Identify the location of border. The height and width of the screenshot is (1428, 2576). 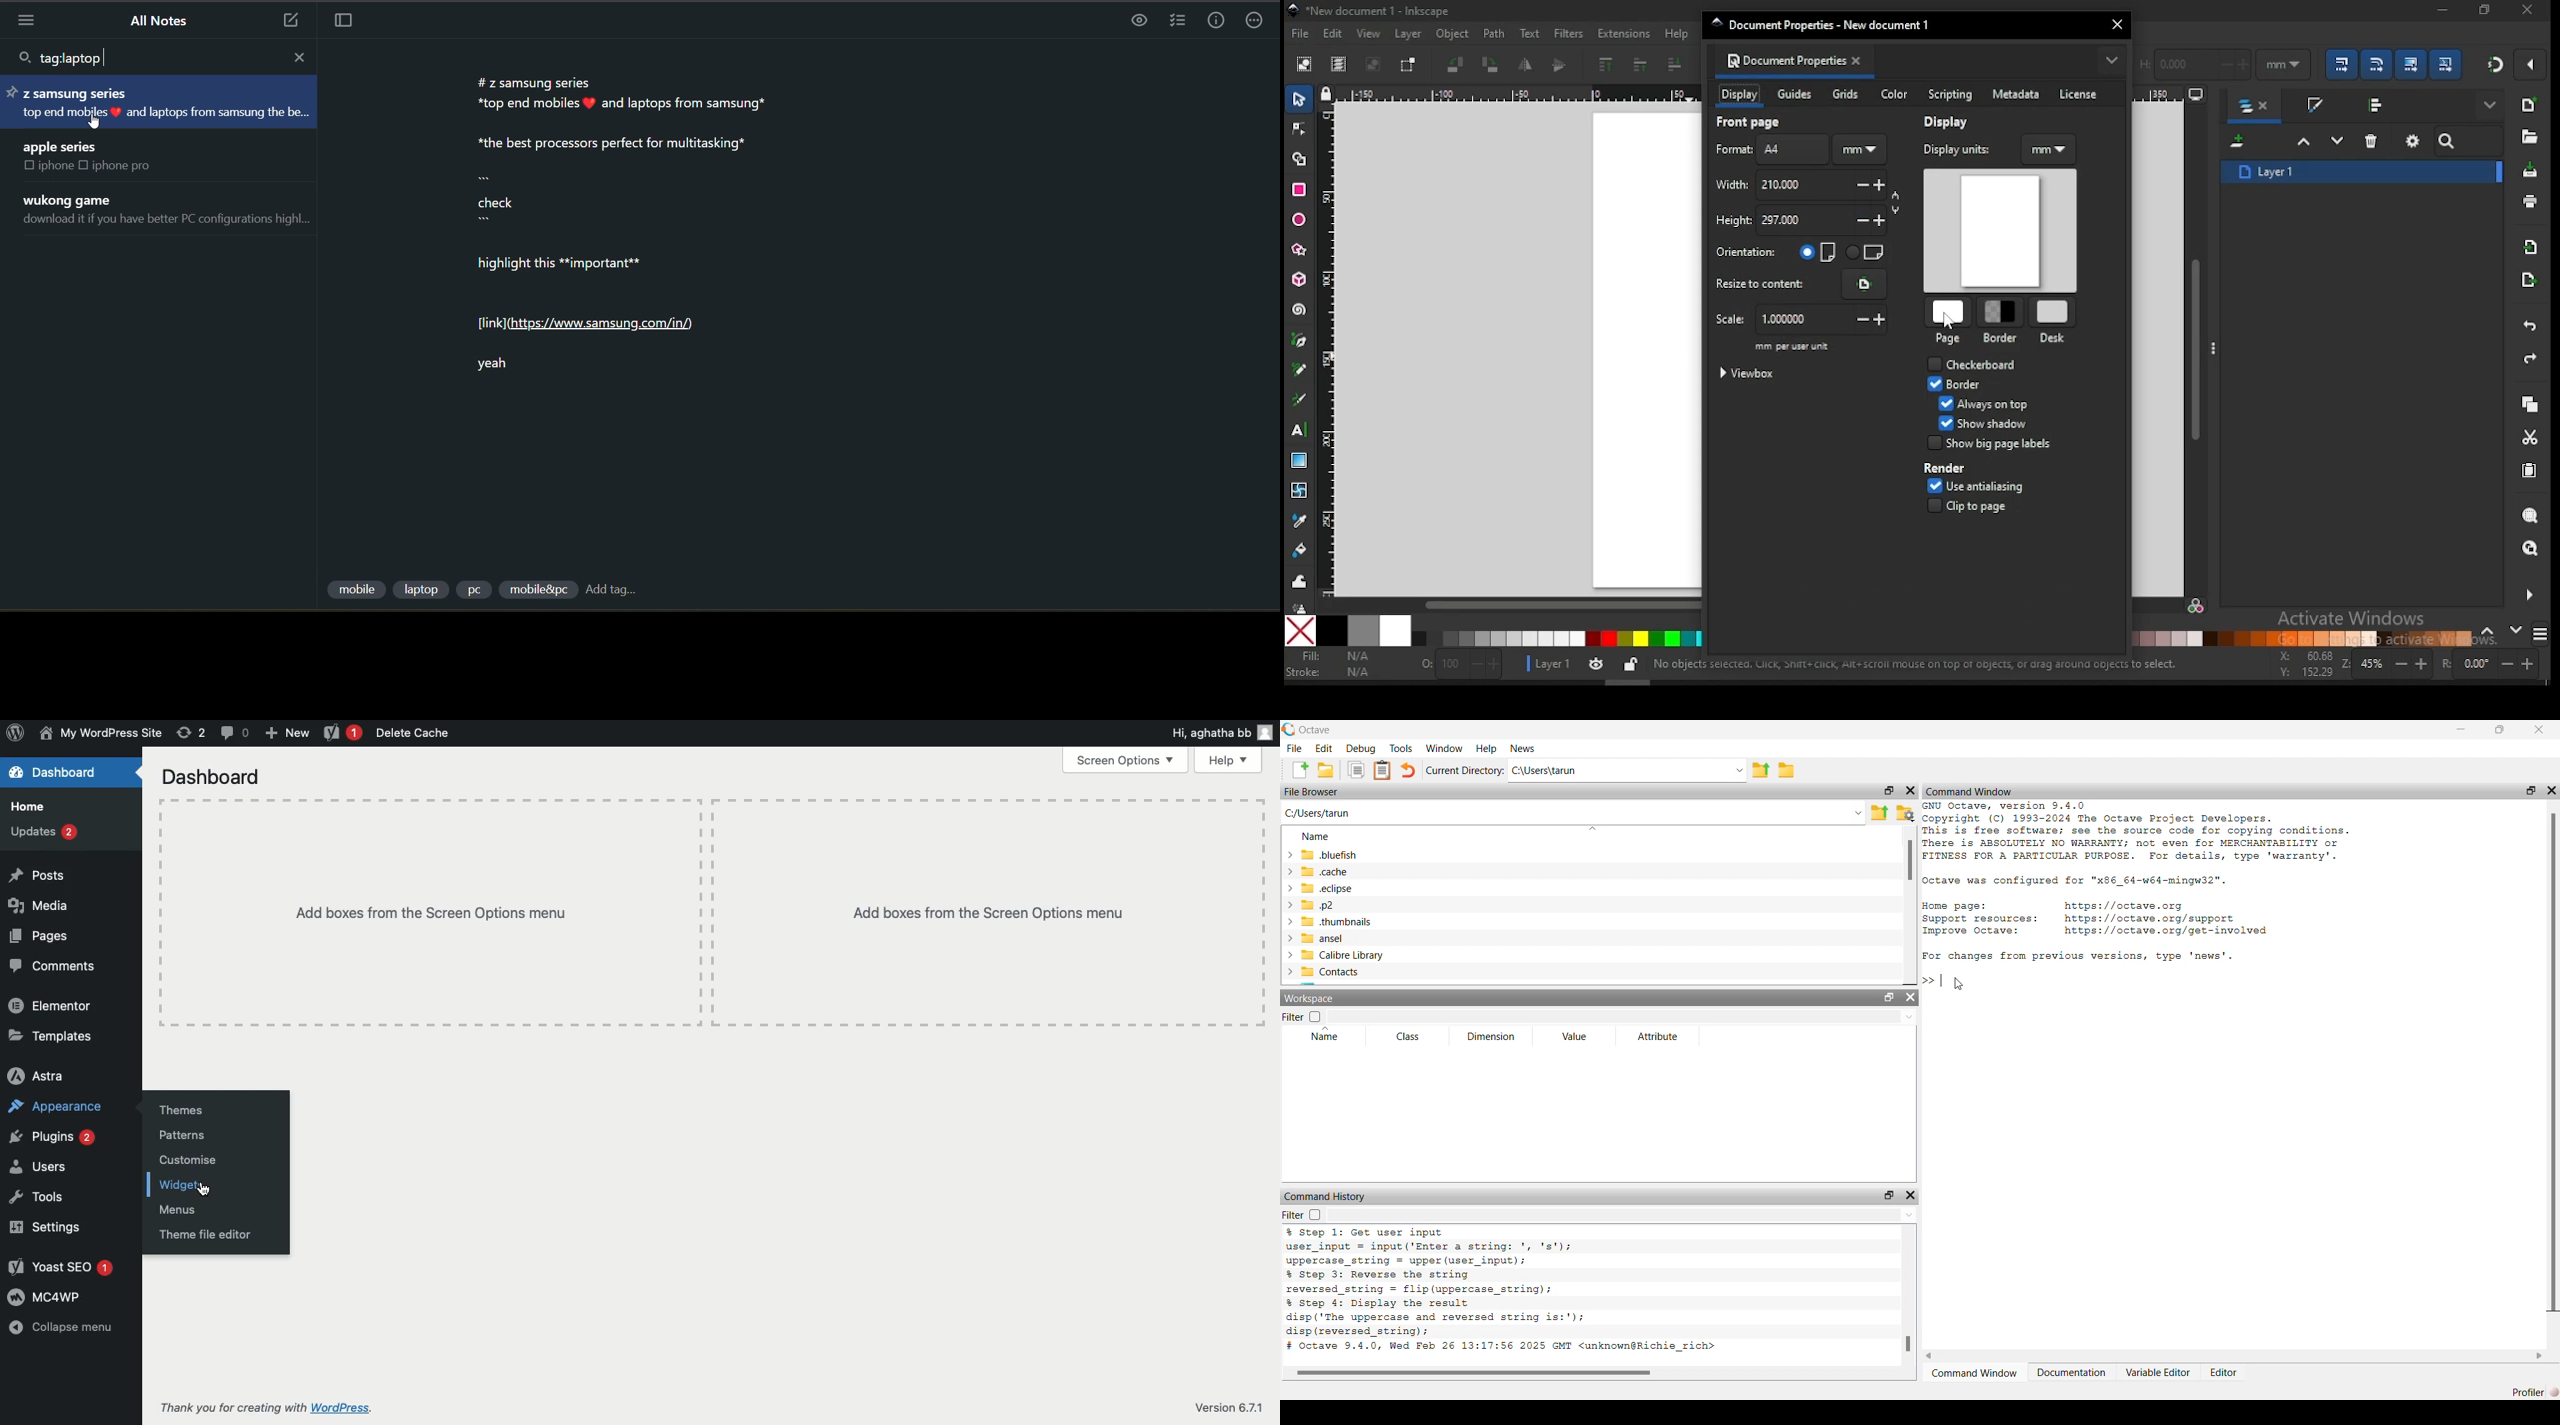
(1961, 384).